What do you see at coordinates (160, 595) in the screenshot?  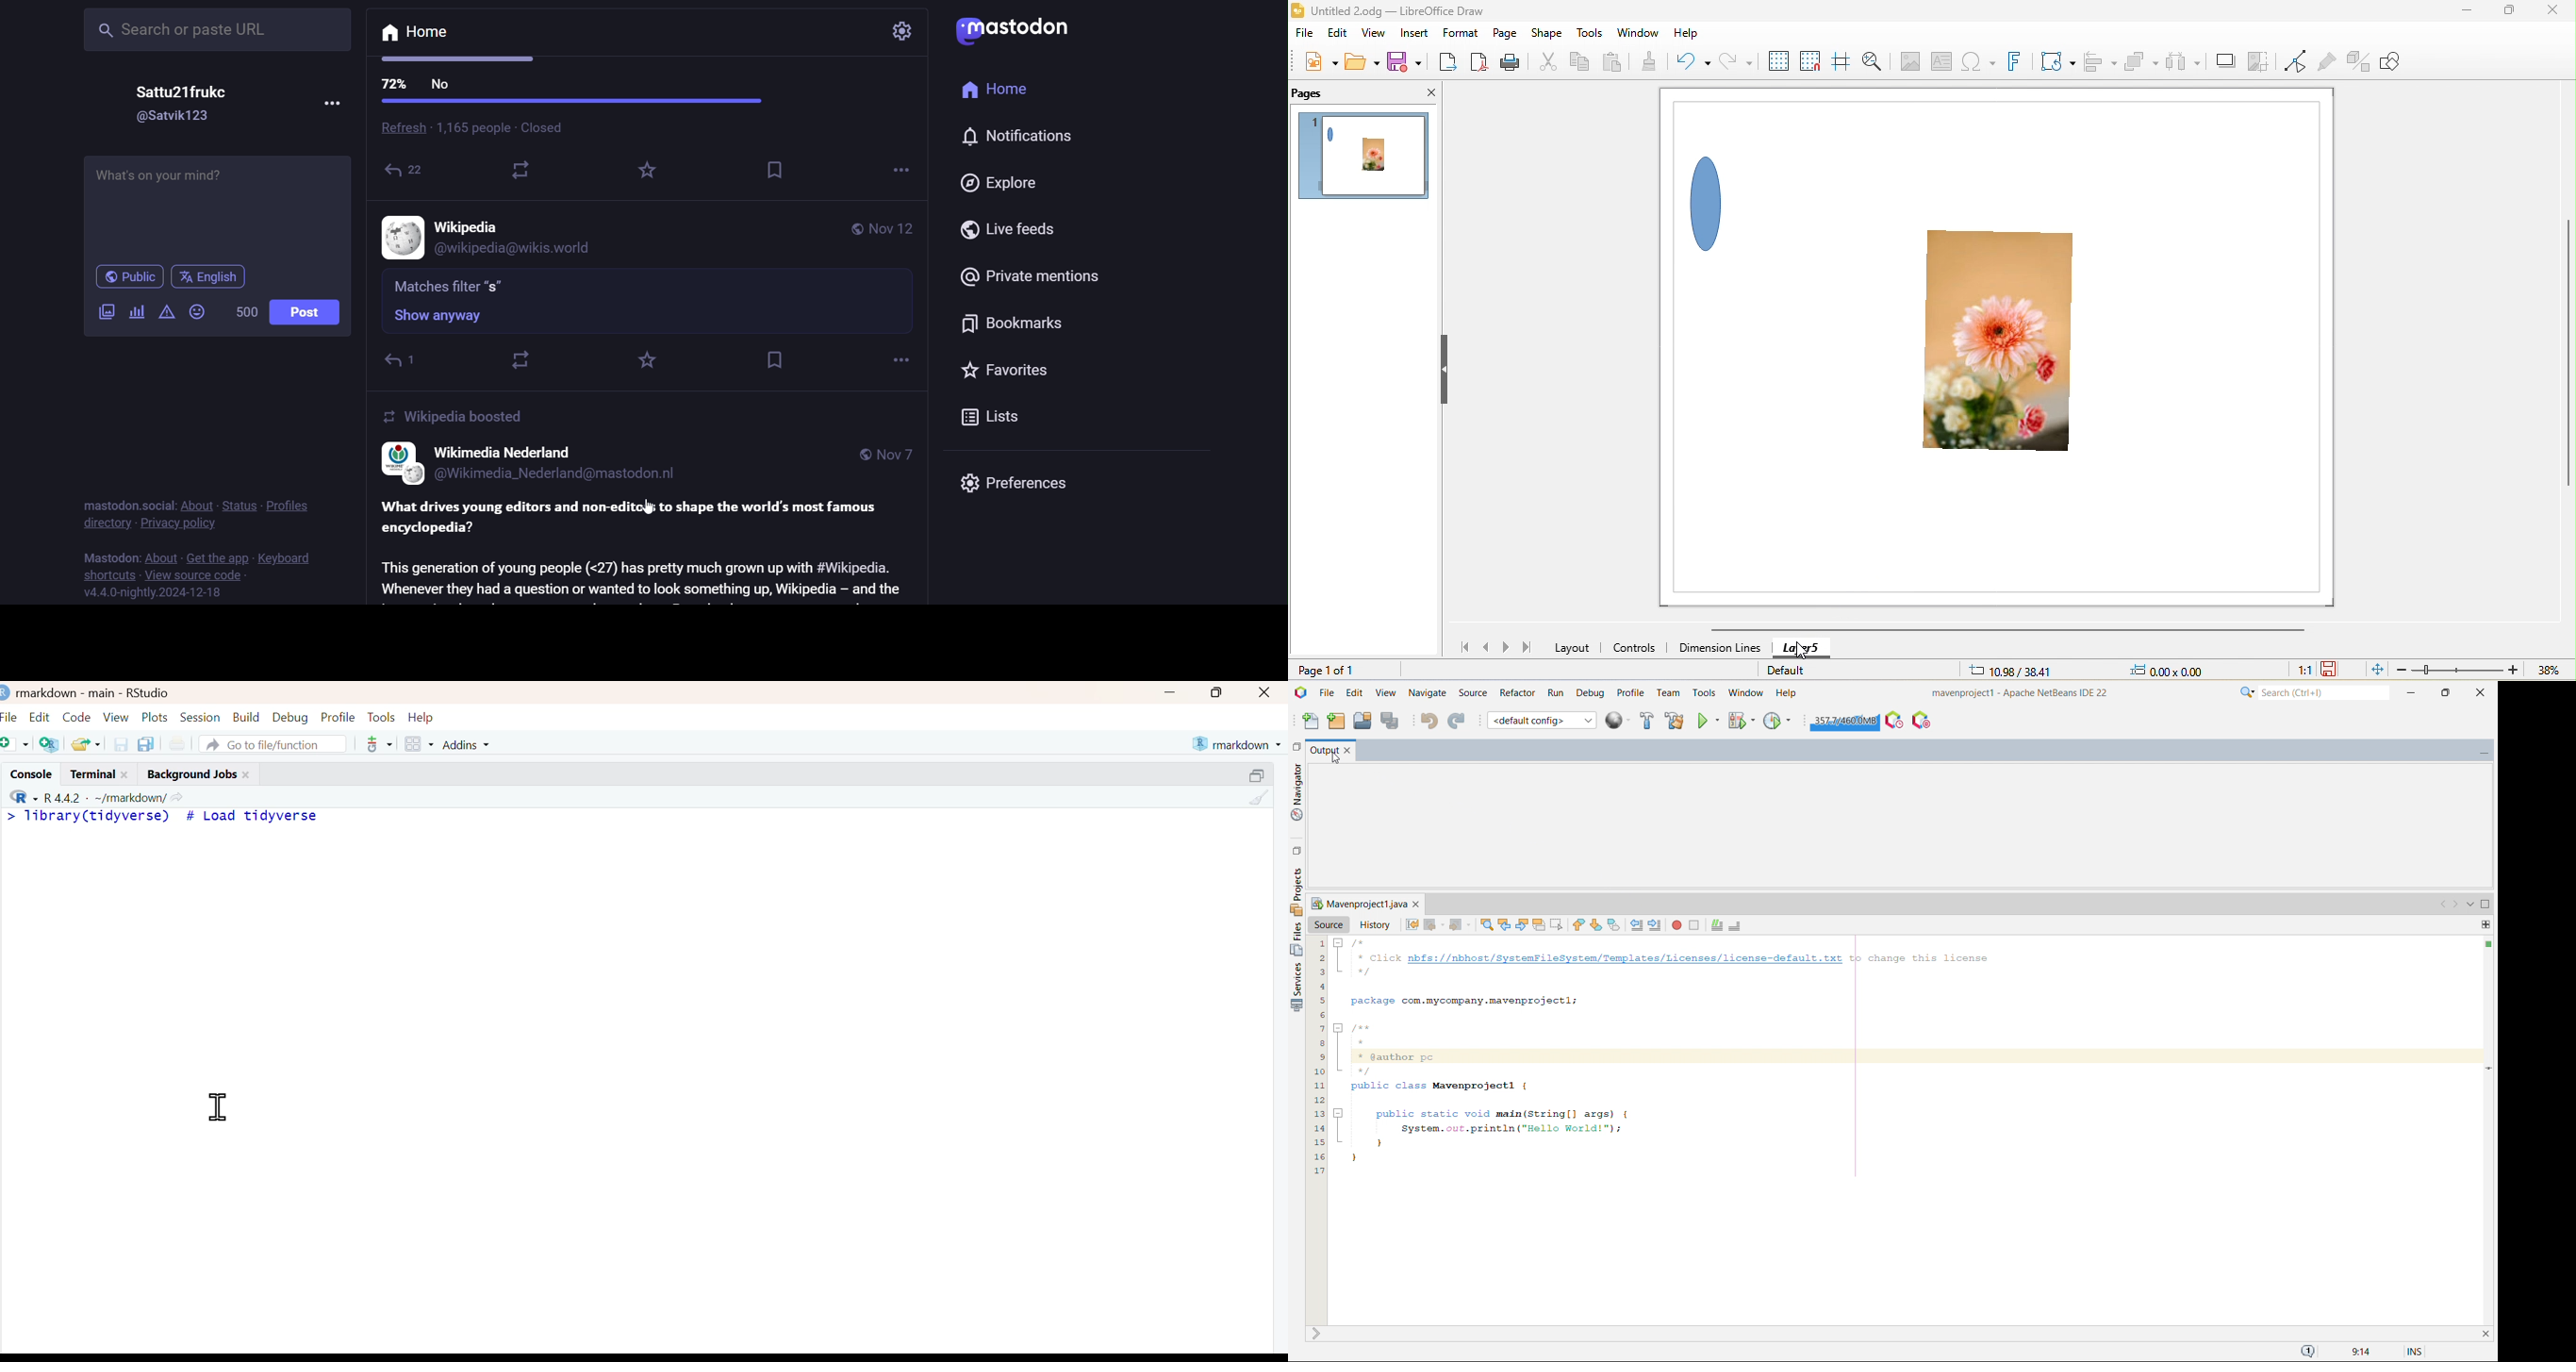 I see `version` at bounding box center [160, 595].